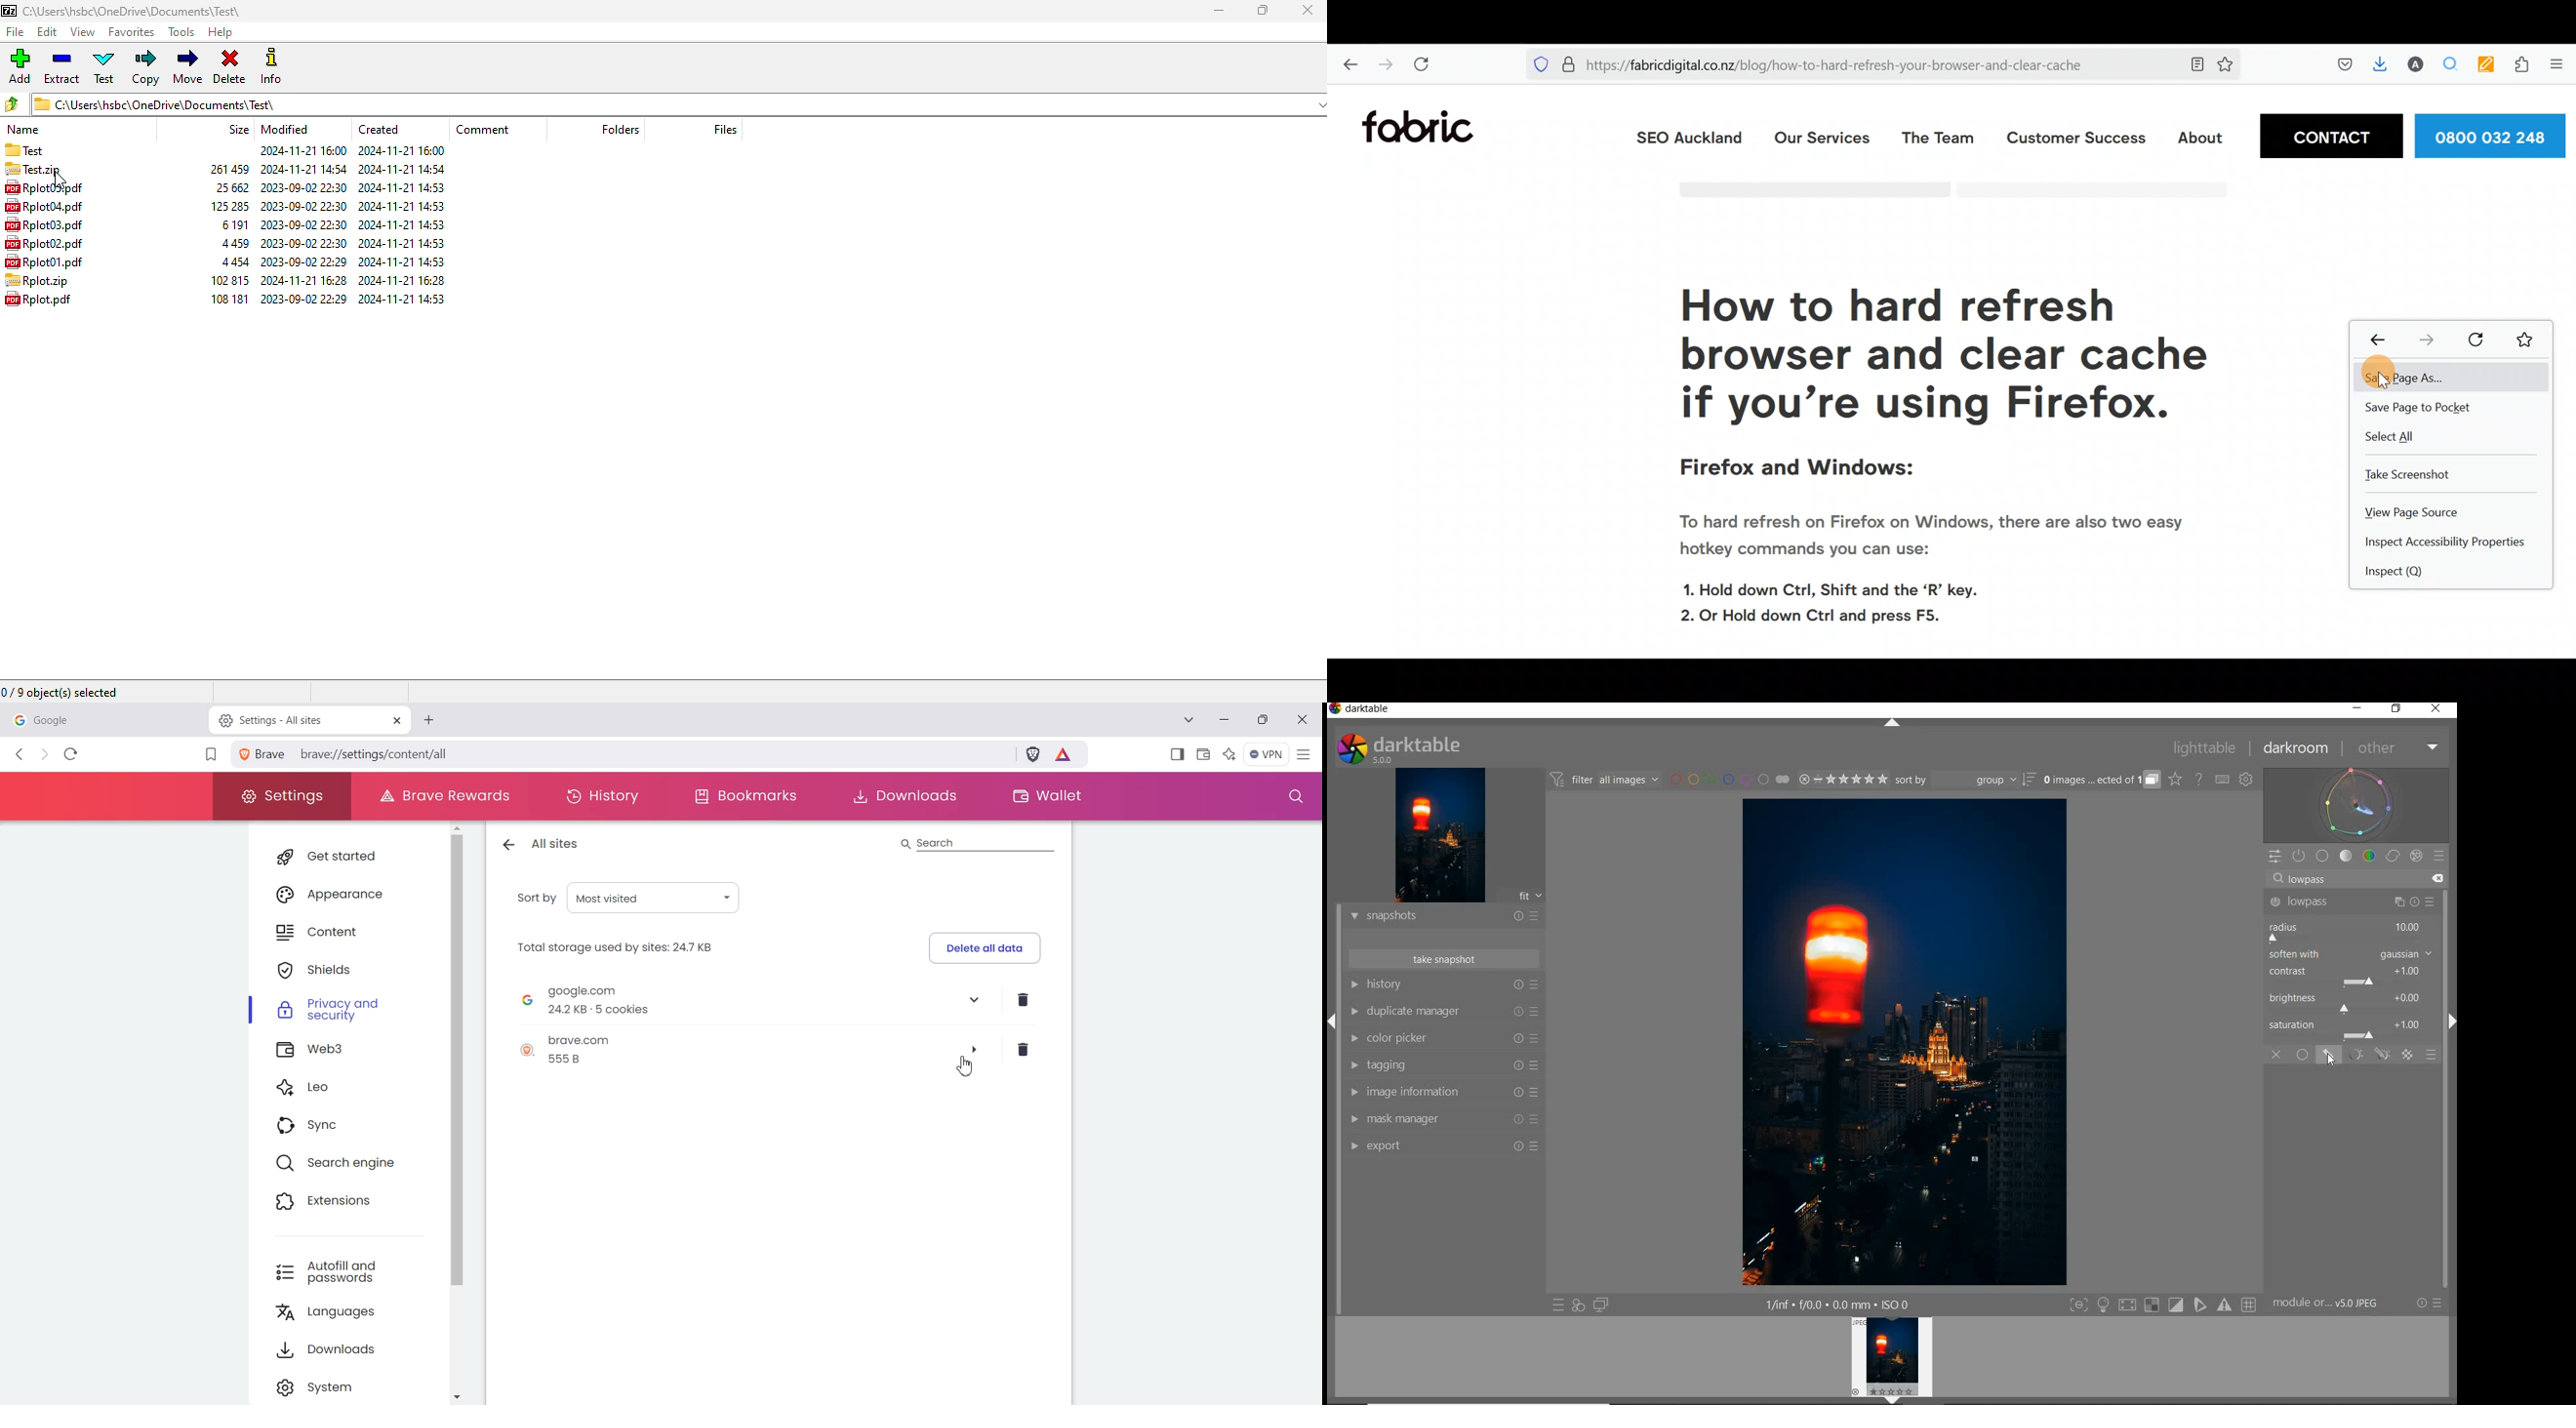 Image resolution: width=2576 pixels, height=1428 pixels. I want to click on Downloads, so click(346, 1353).